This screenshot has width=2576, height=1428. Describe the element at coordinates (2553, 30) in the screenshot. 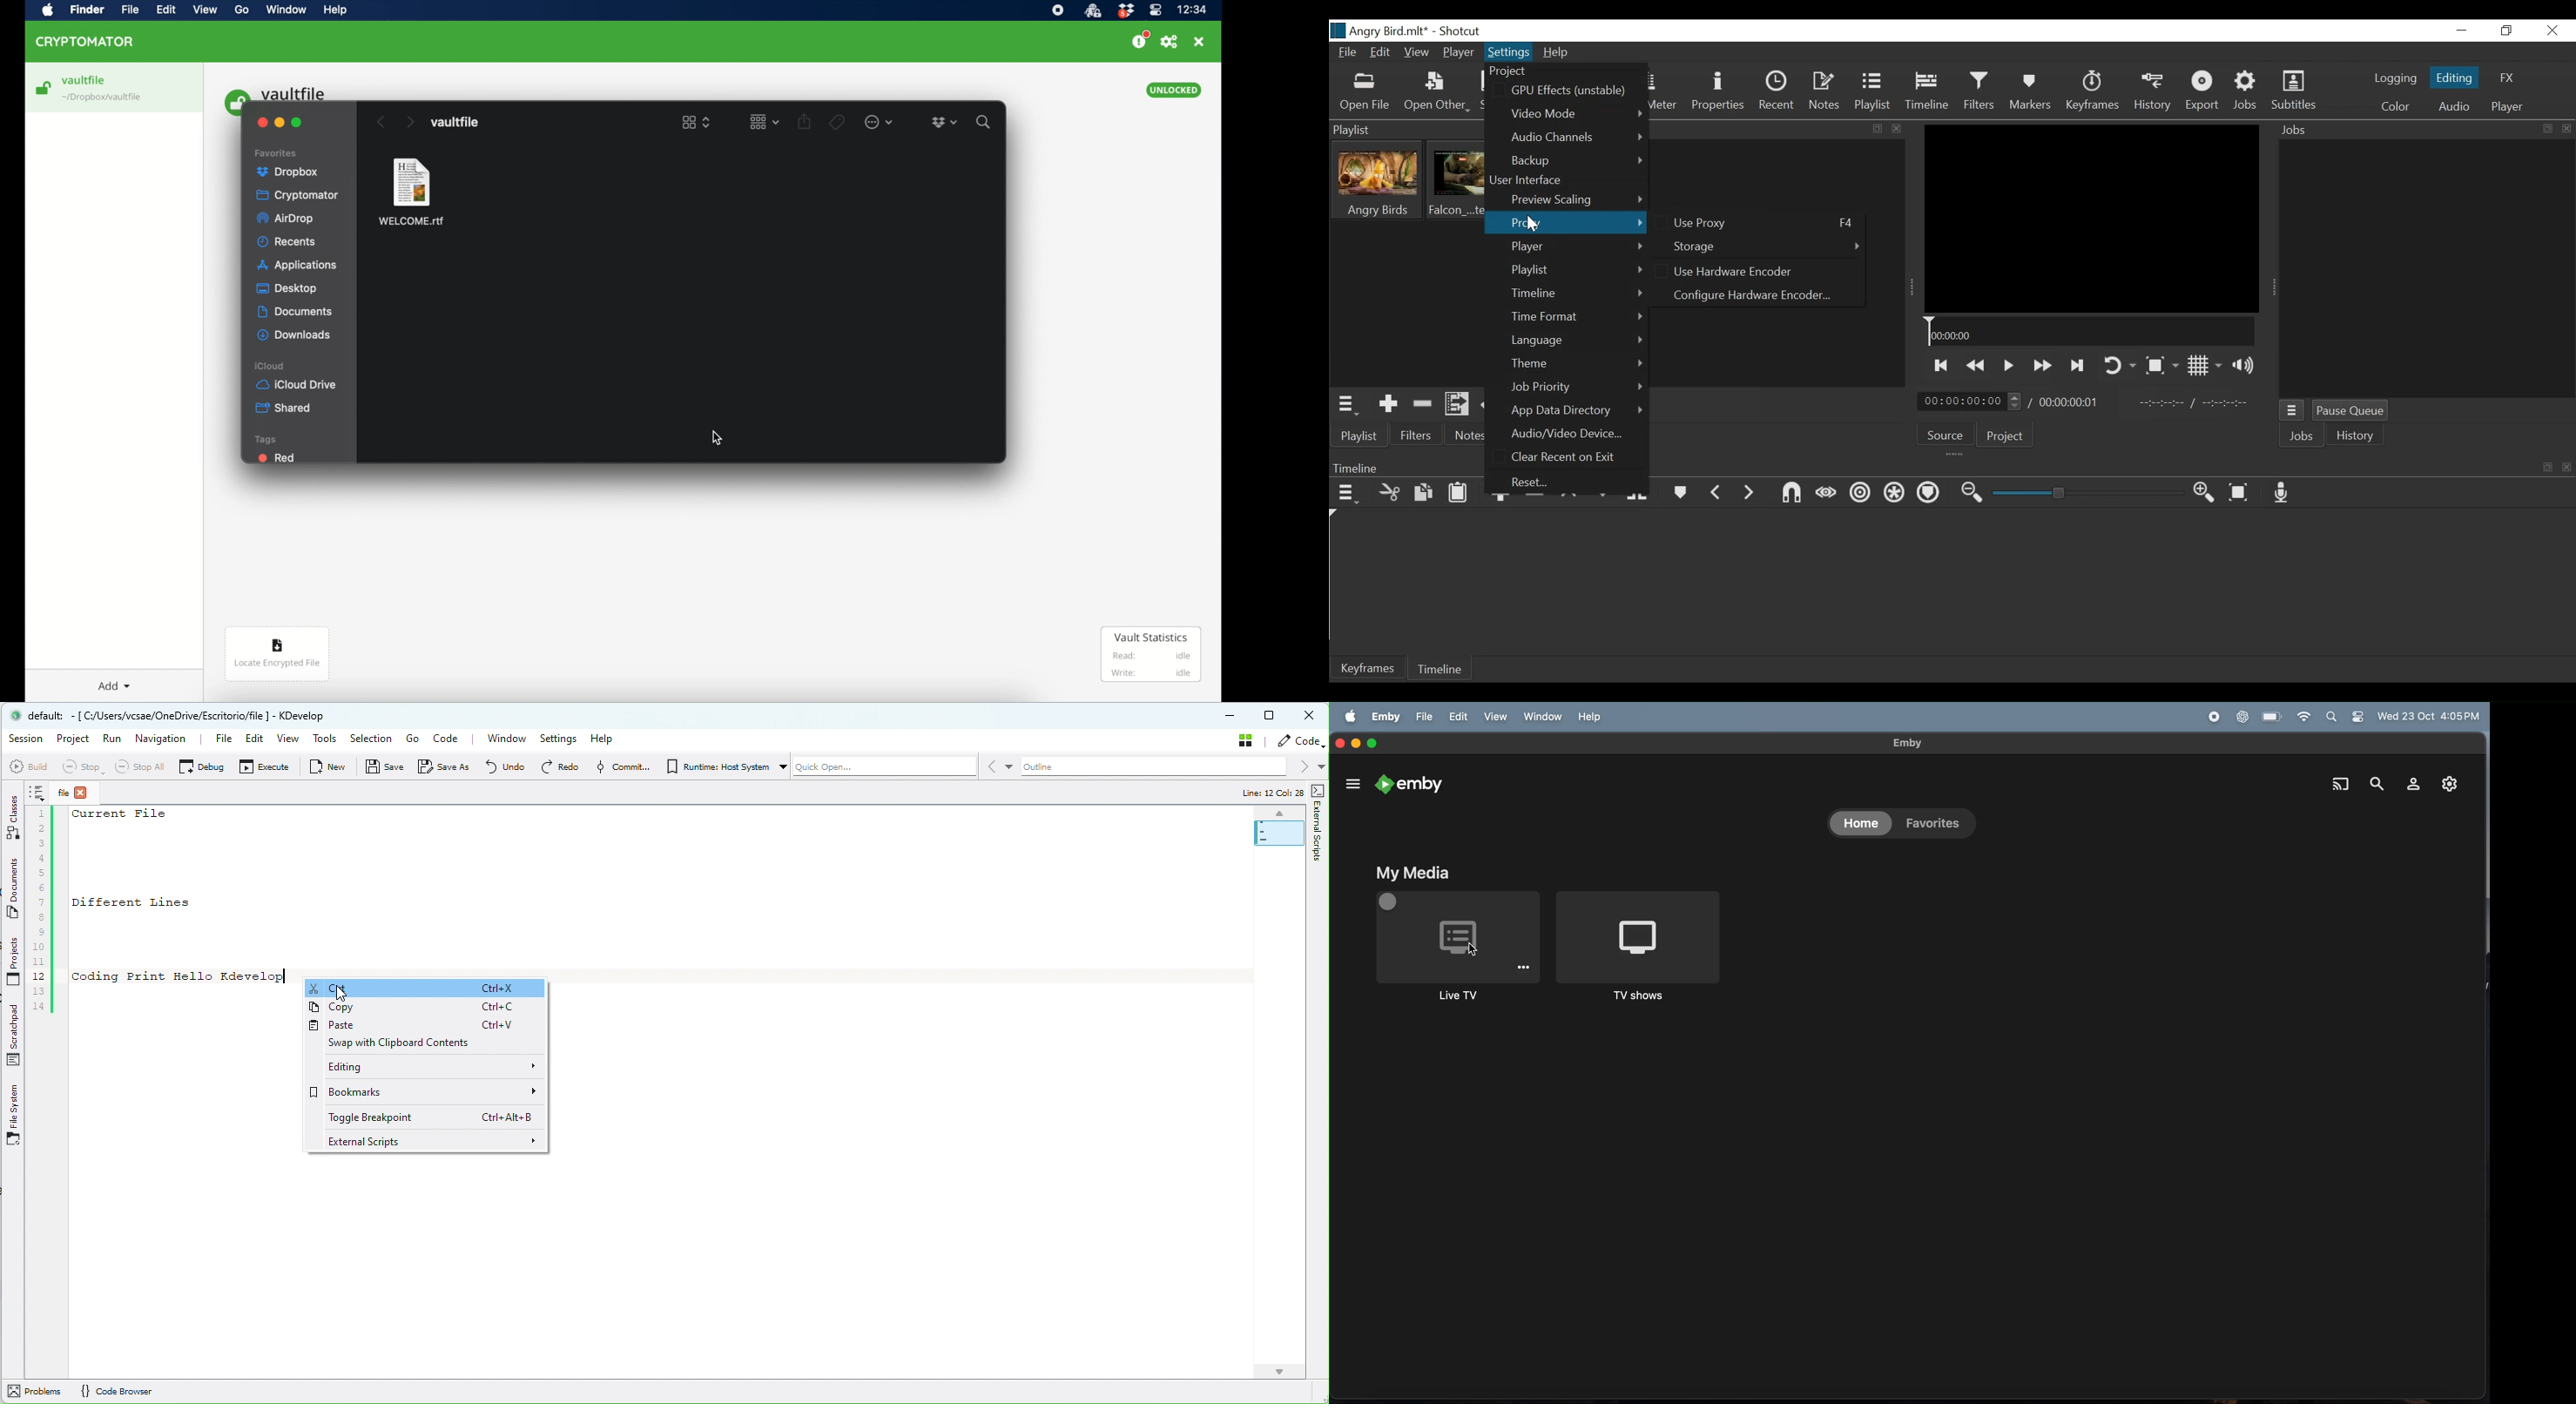

I see `Close` at that location.